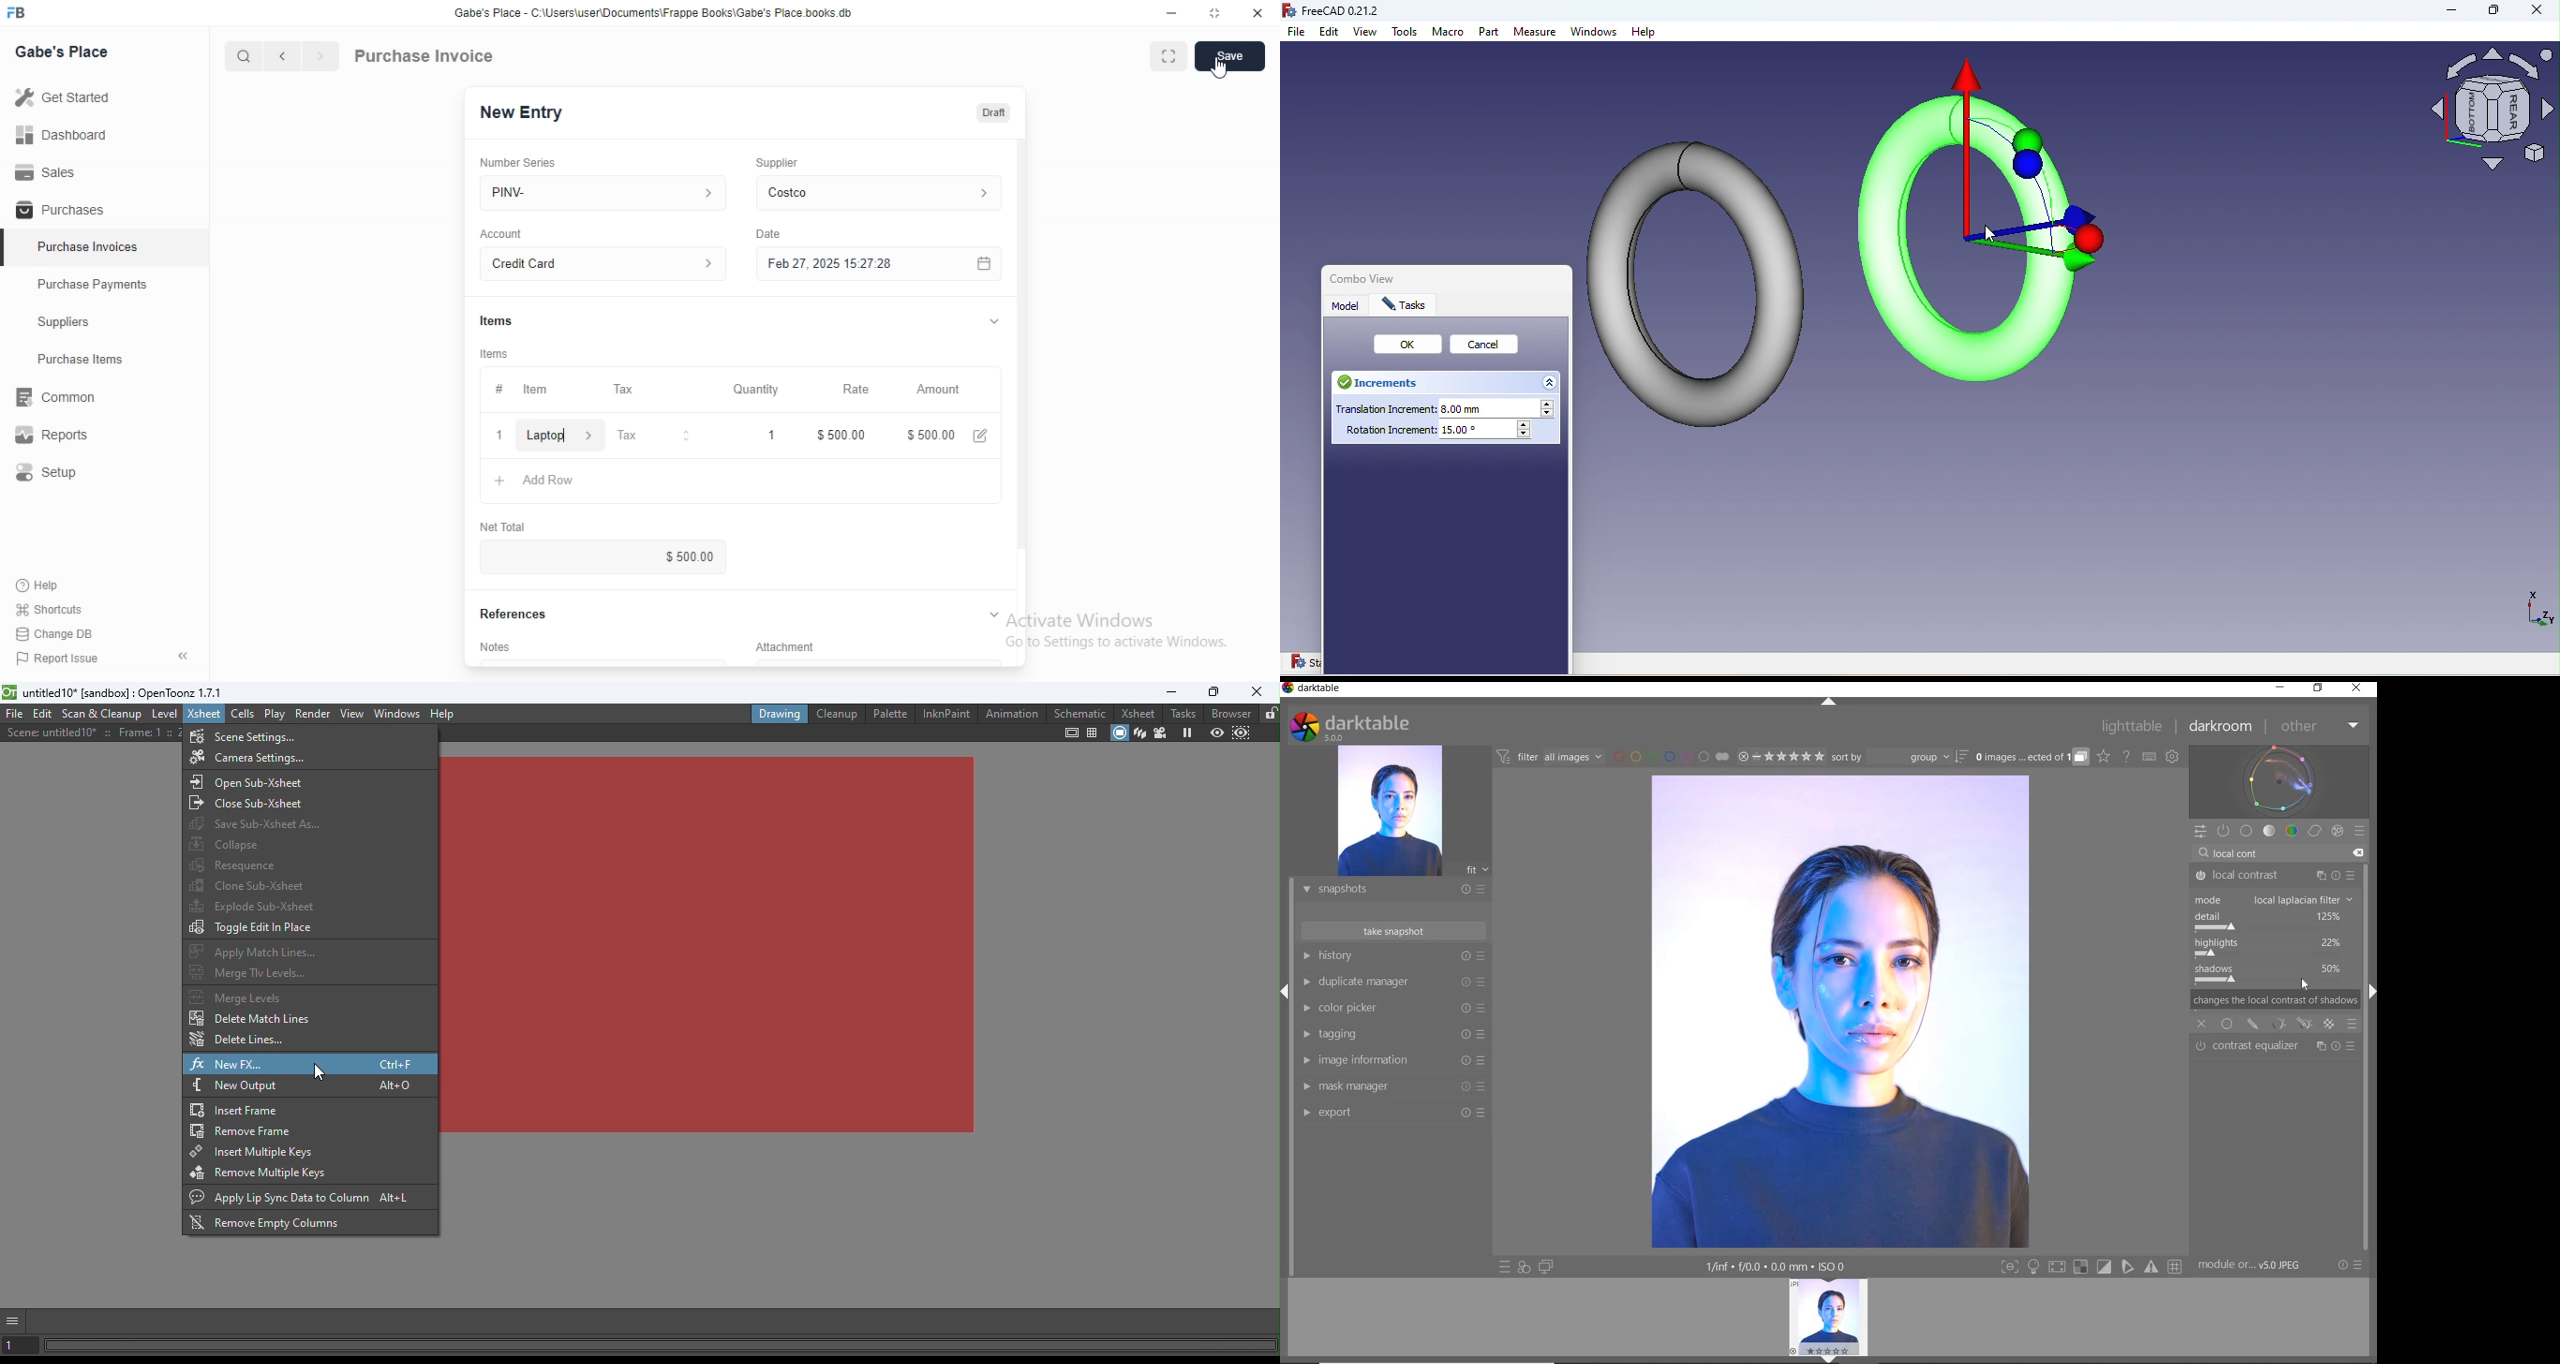  What do you see at coordinates (603, 263) in the screenshot?
I see `Credit Card` at bounding box center [603, 263].